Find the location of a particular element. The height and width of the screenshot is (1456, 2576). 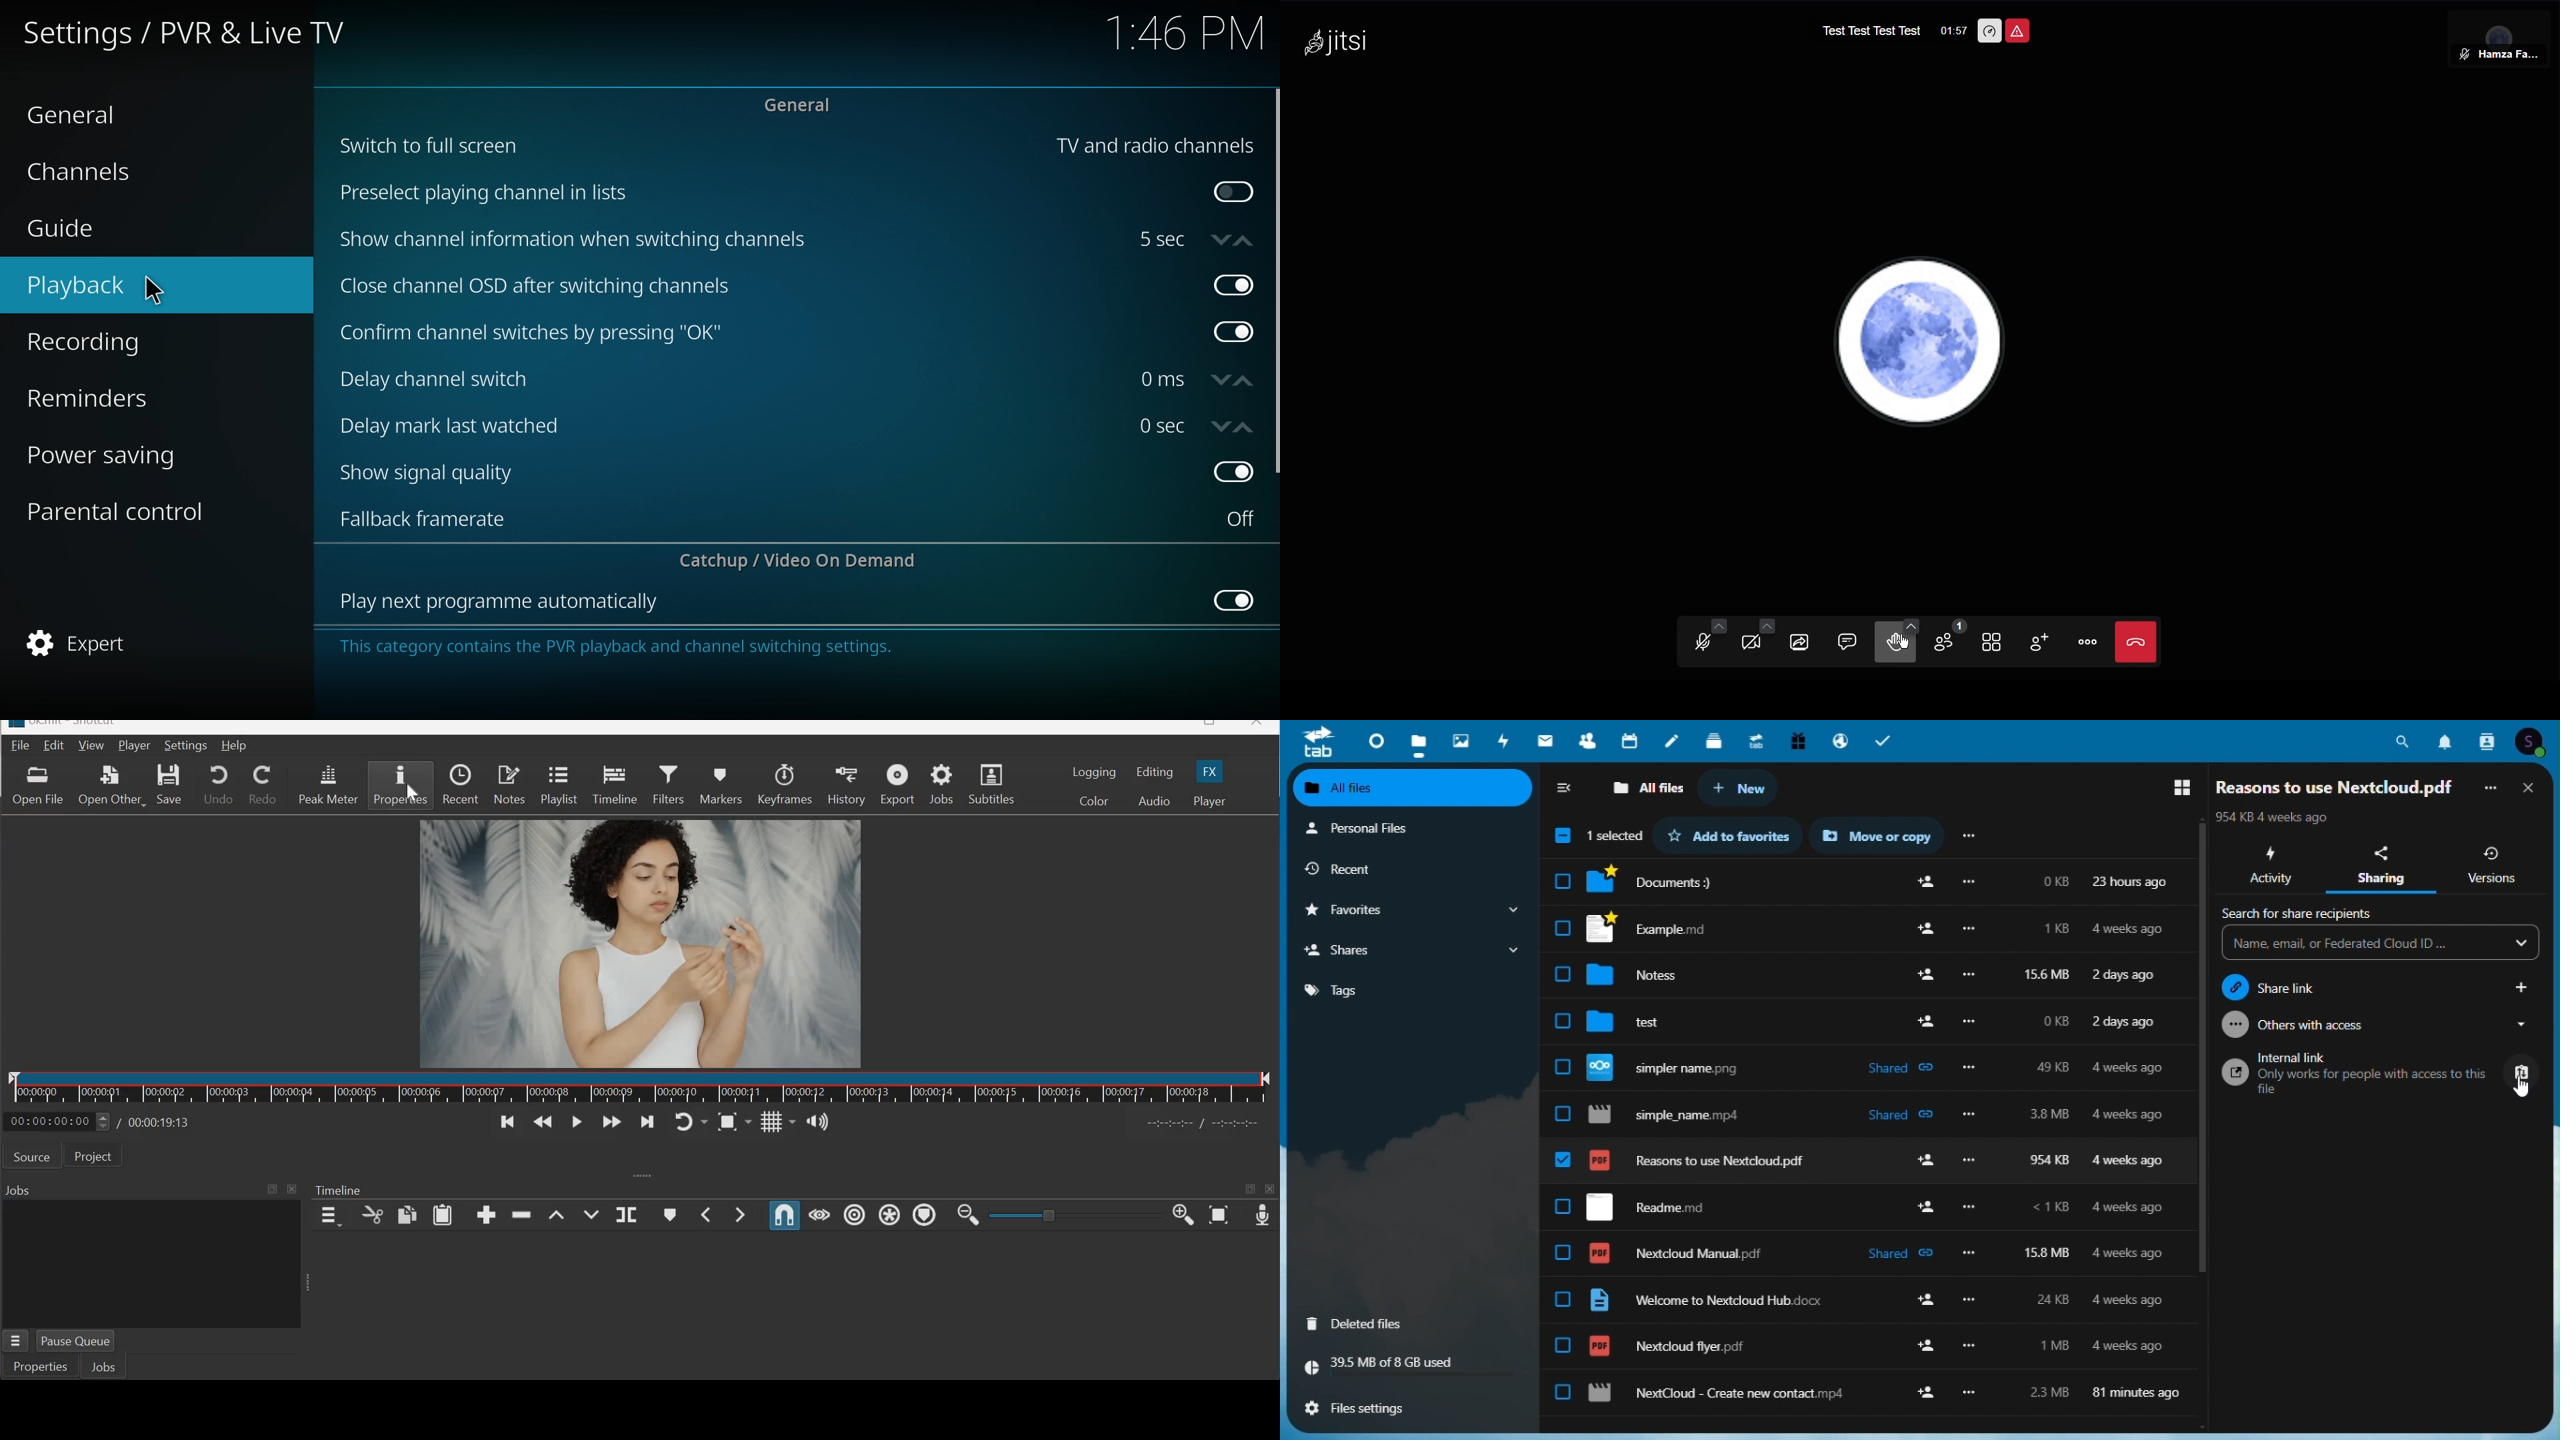

Zoom Timeline out is located at coordinates (968, 1217).